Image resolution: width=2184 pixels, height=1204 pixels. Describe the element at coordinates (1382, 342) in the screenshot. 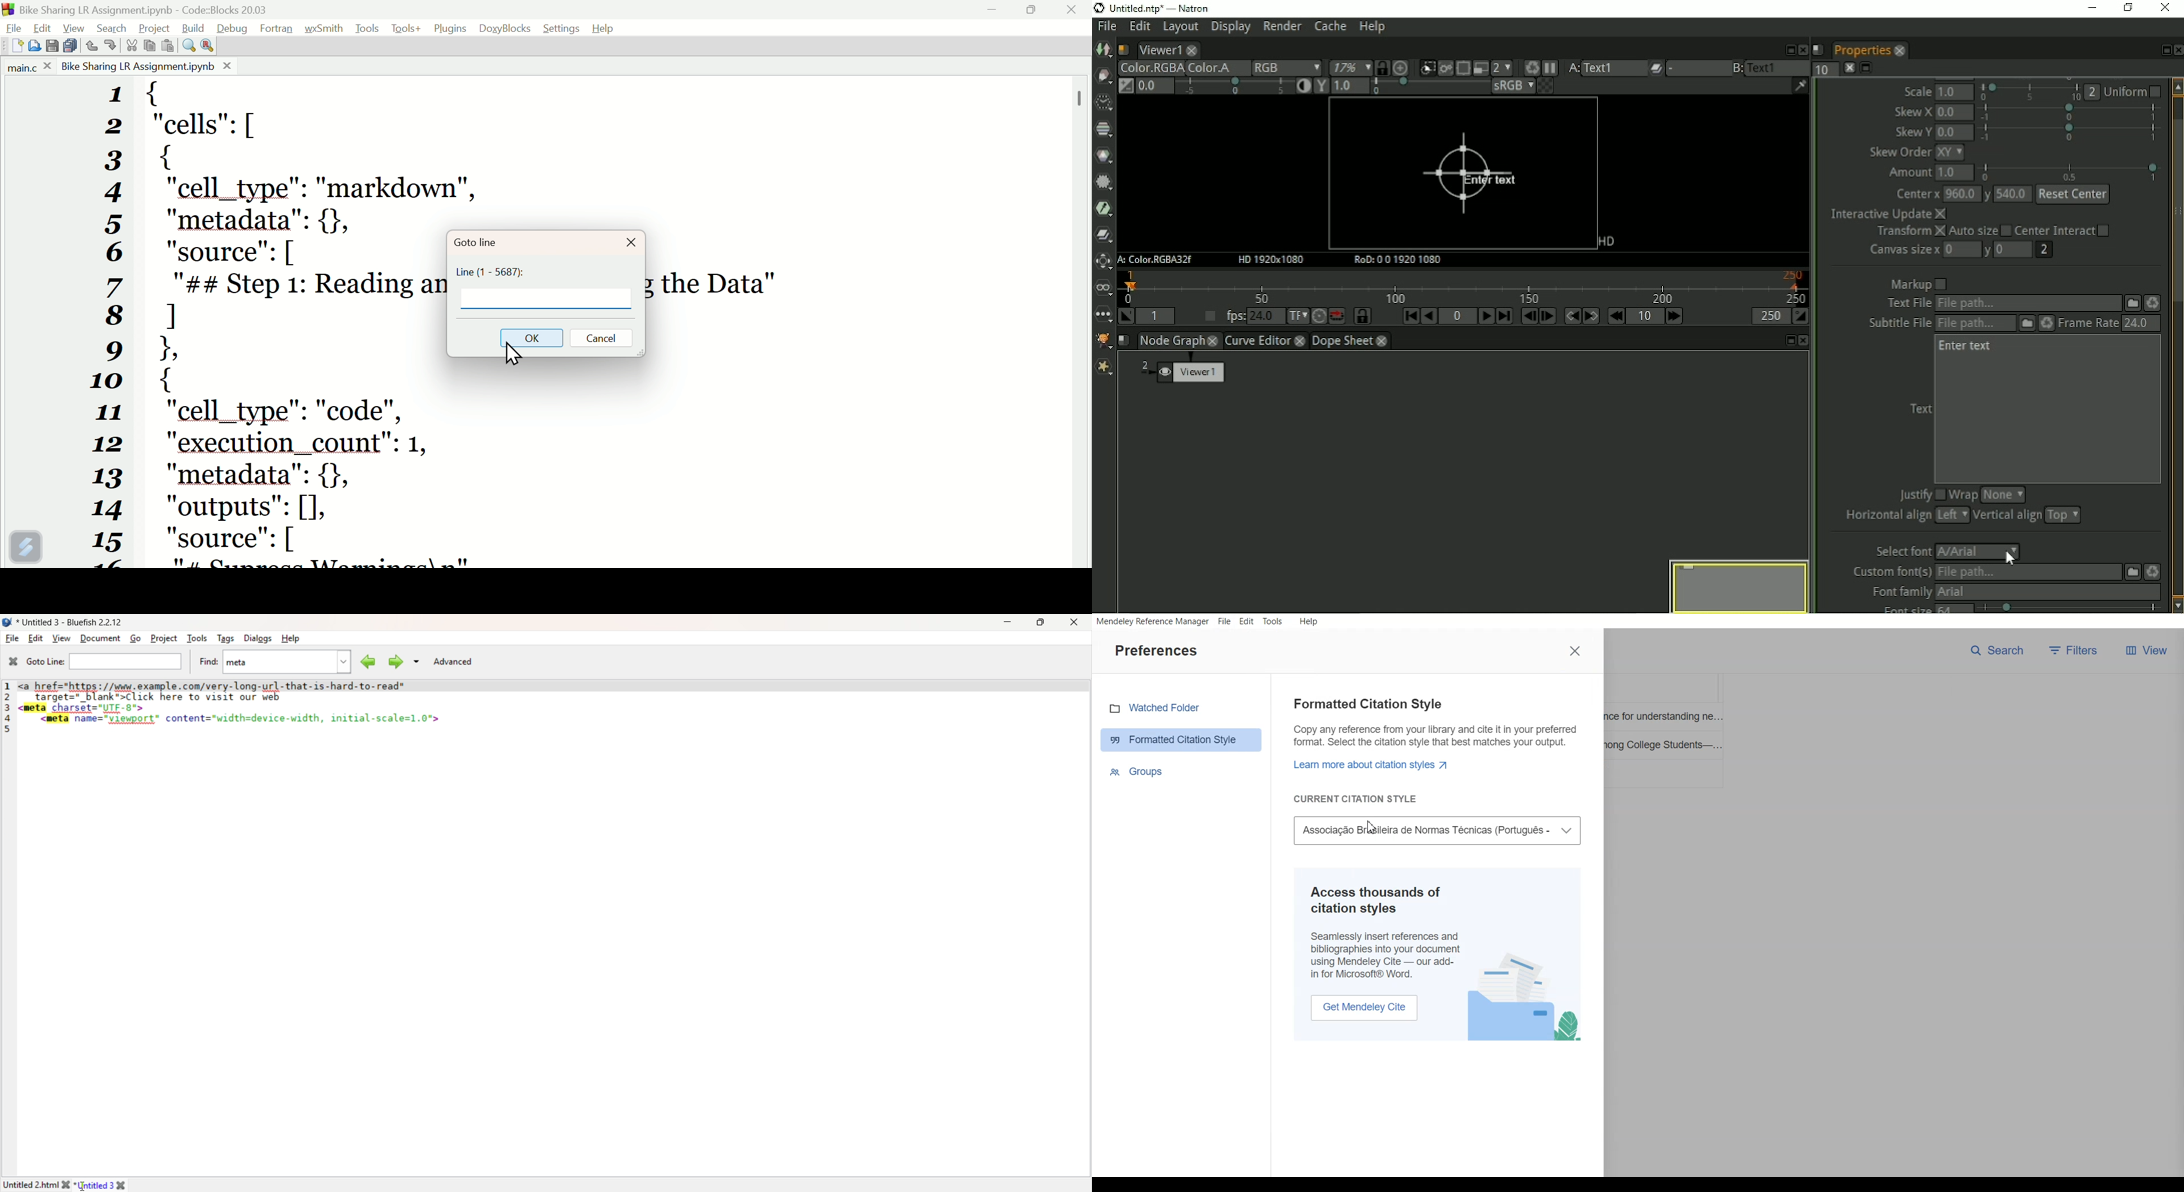

I see `close` at that location.